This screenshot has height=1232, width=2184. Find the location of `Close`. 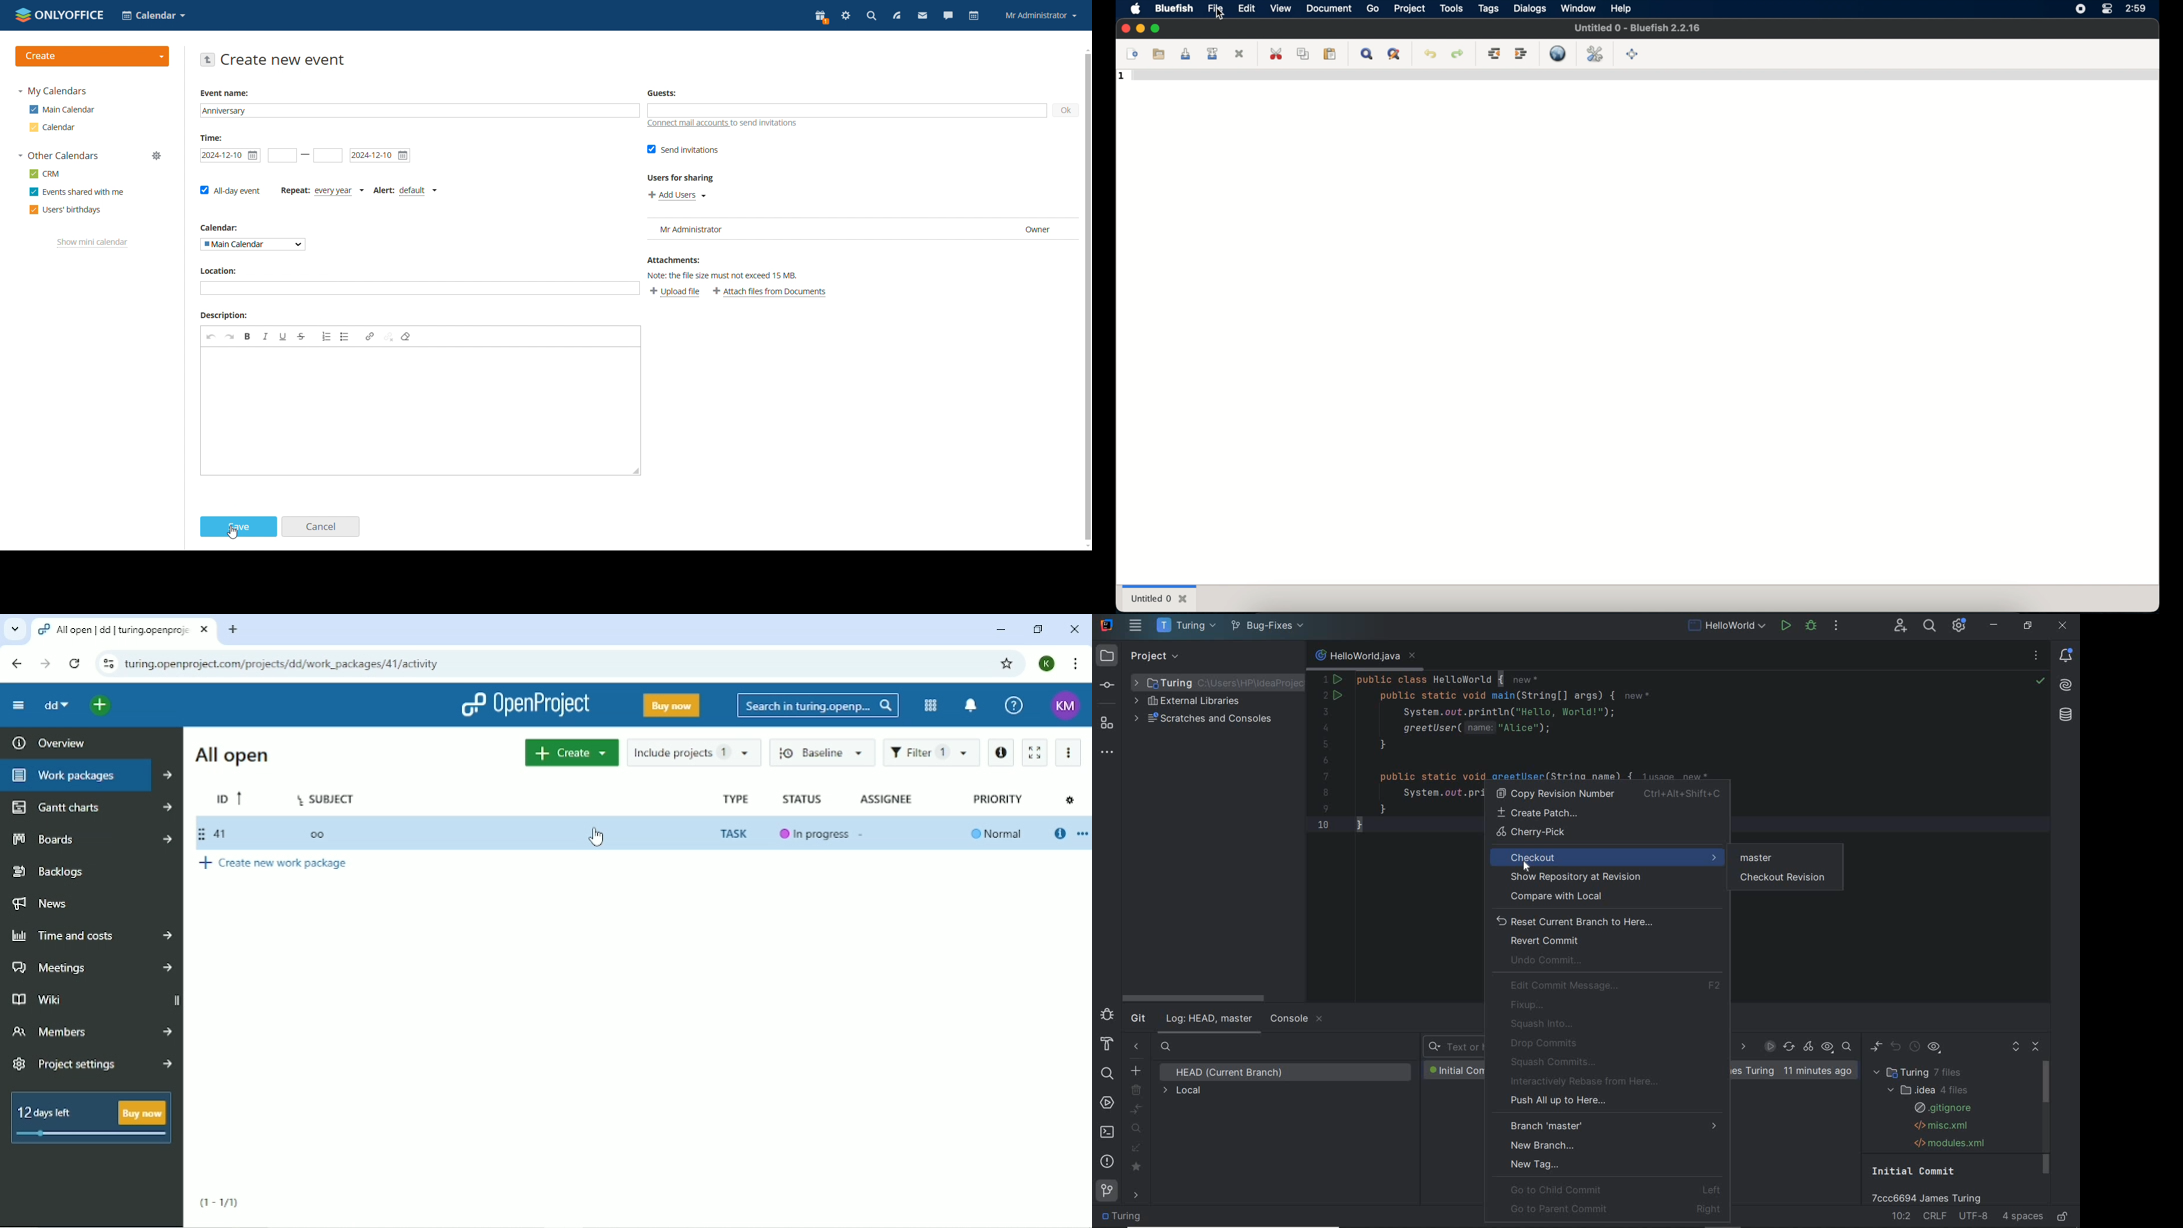

Close is located at coordinates (1074, 629).